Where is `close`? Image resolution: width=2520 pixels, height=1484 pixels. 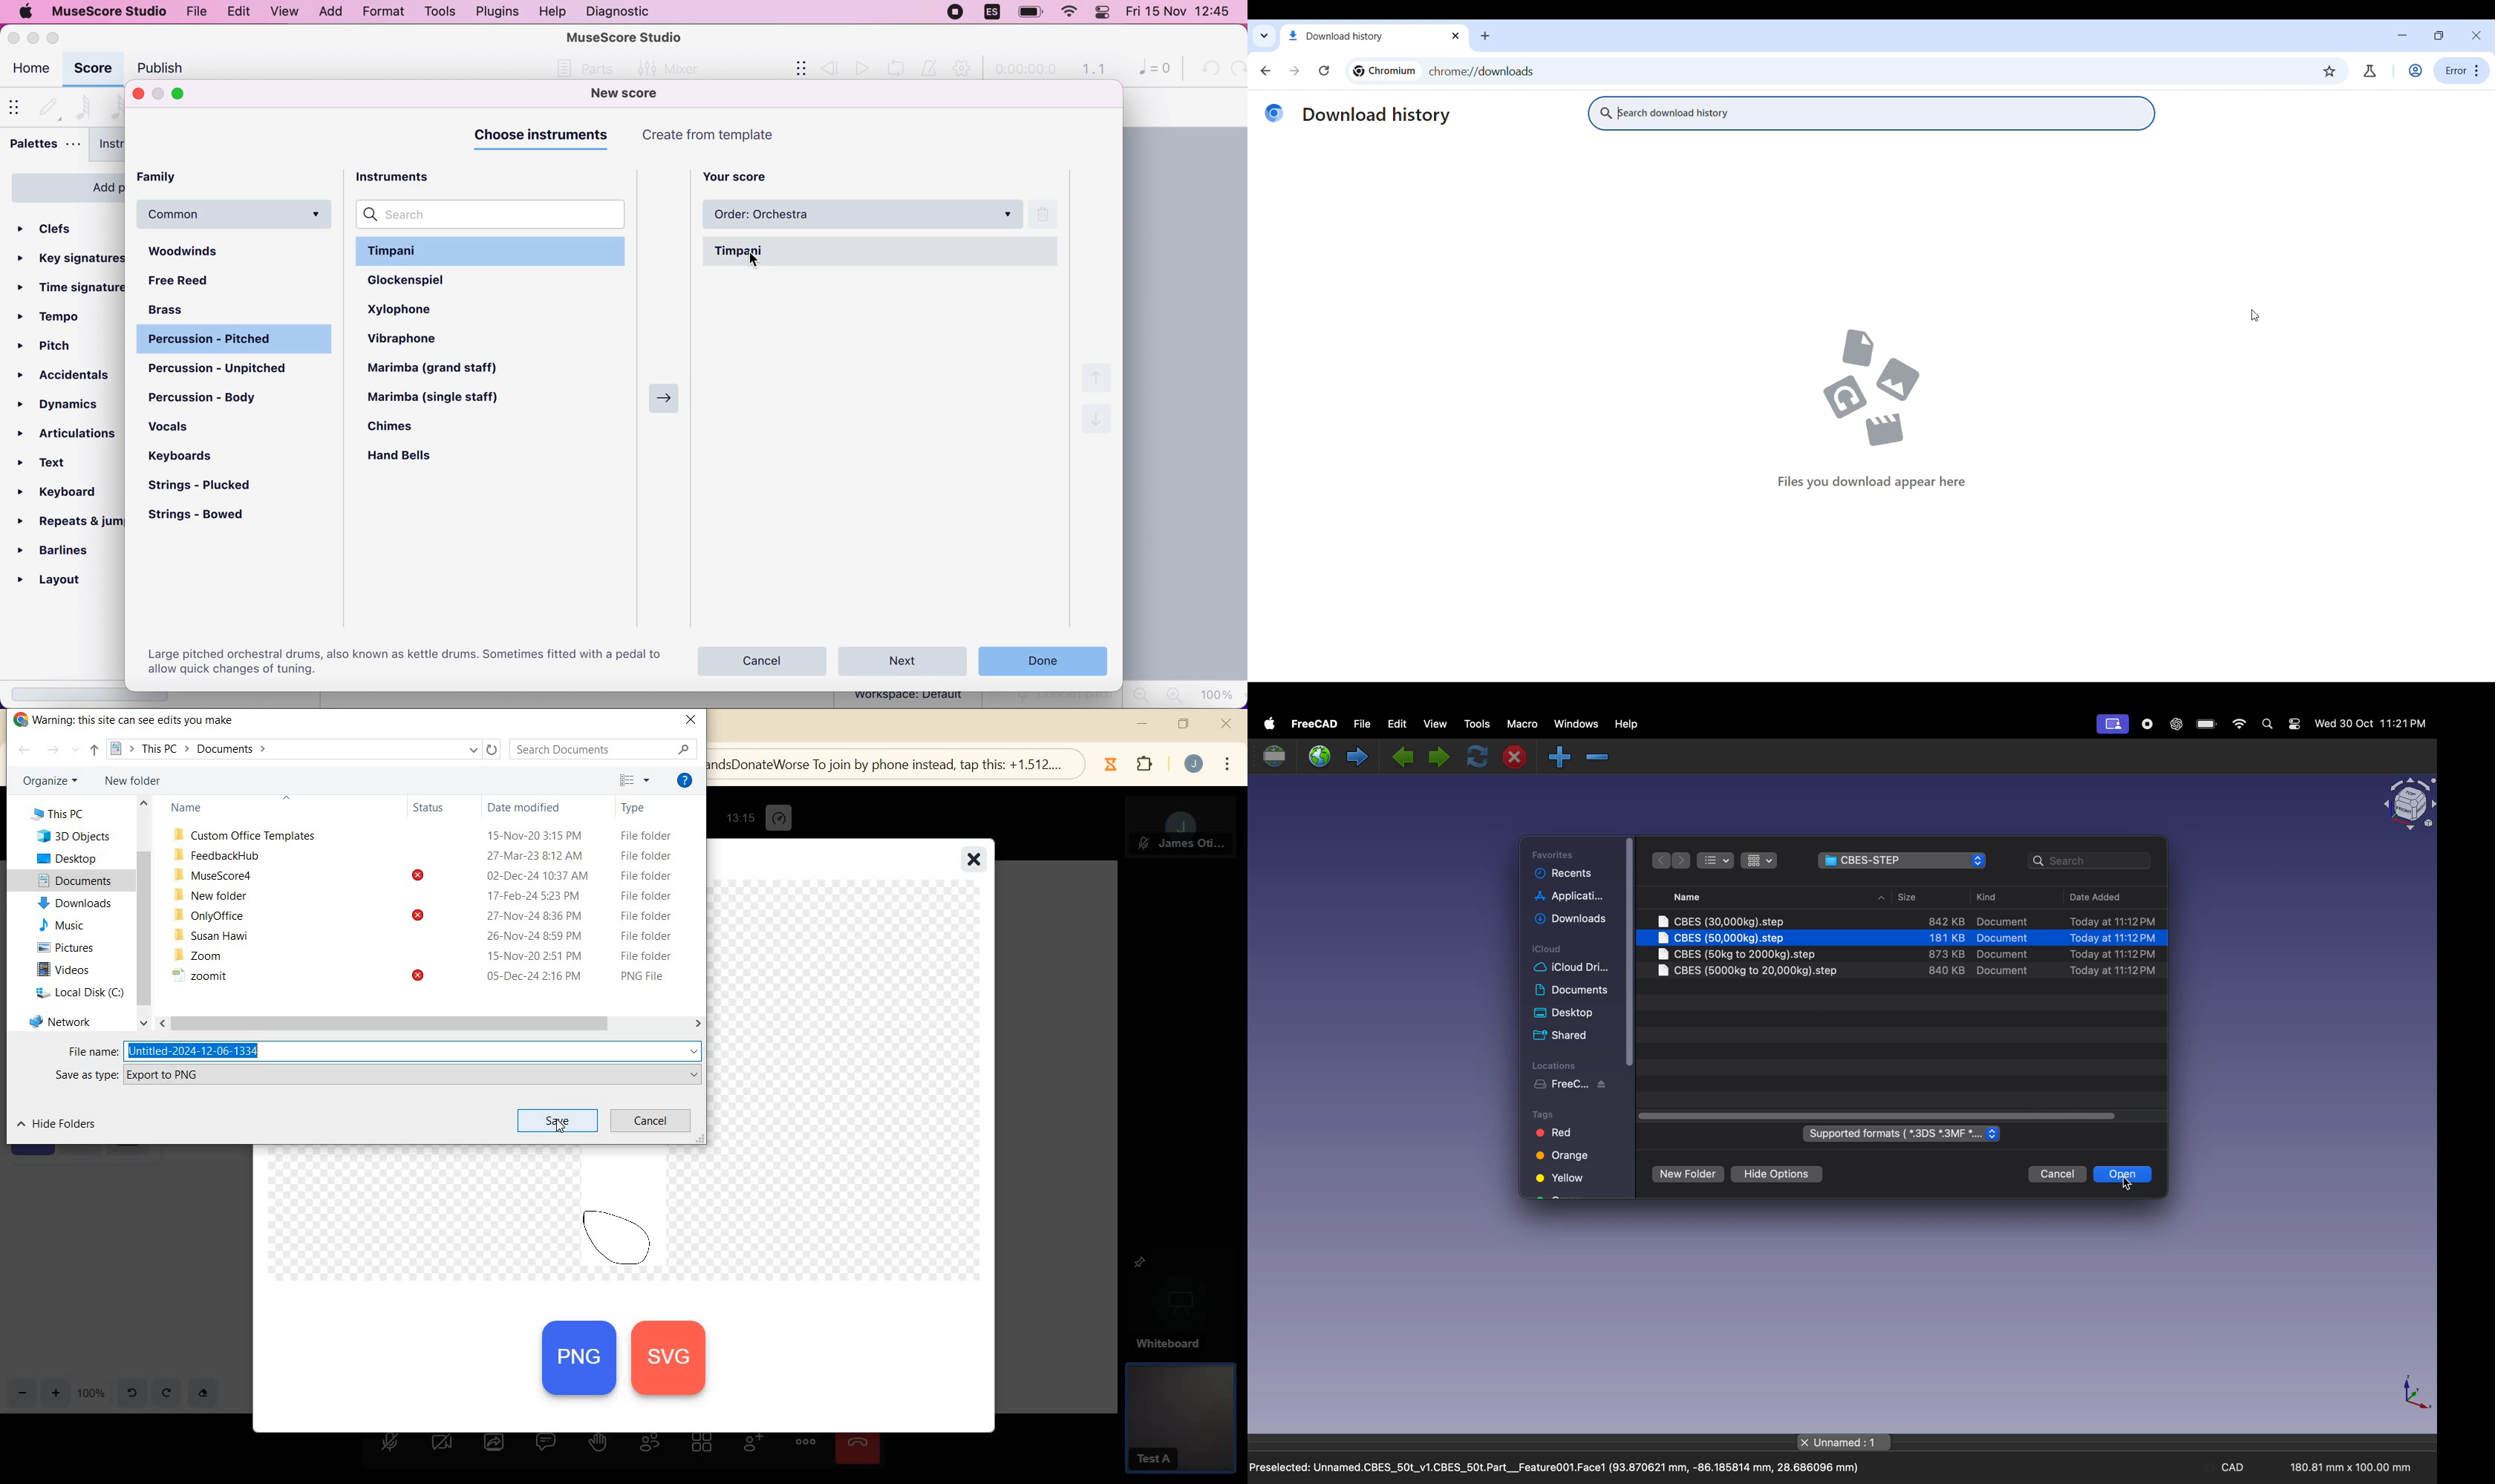
close is located at coordinates (15, 38).